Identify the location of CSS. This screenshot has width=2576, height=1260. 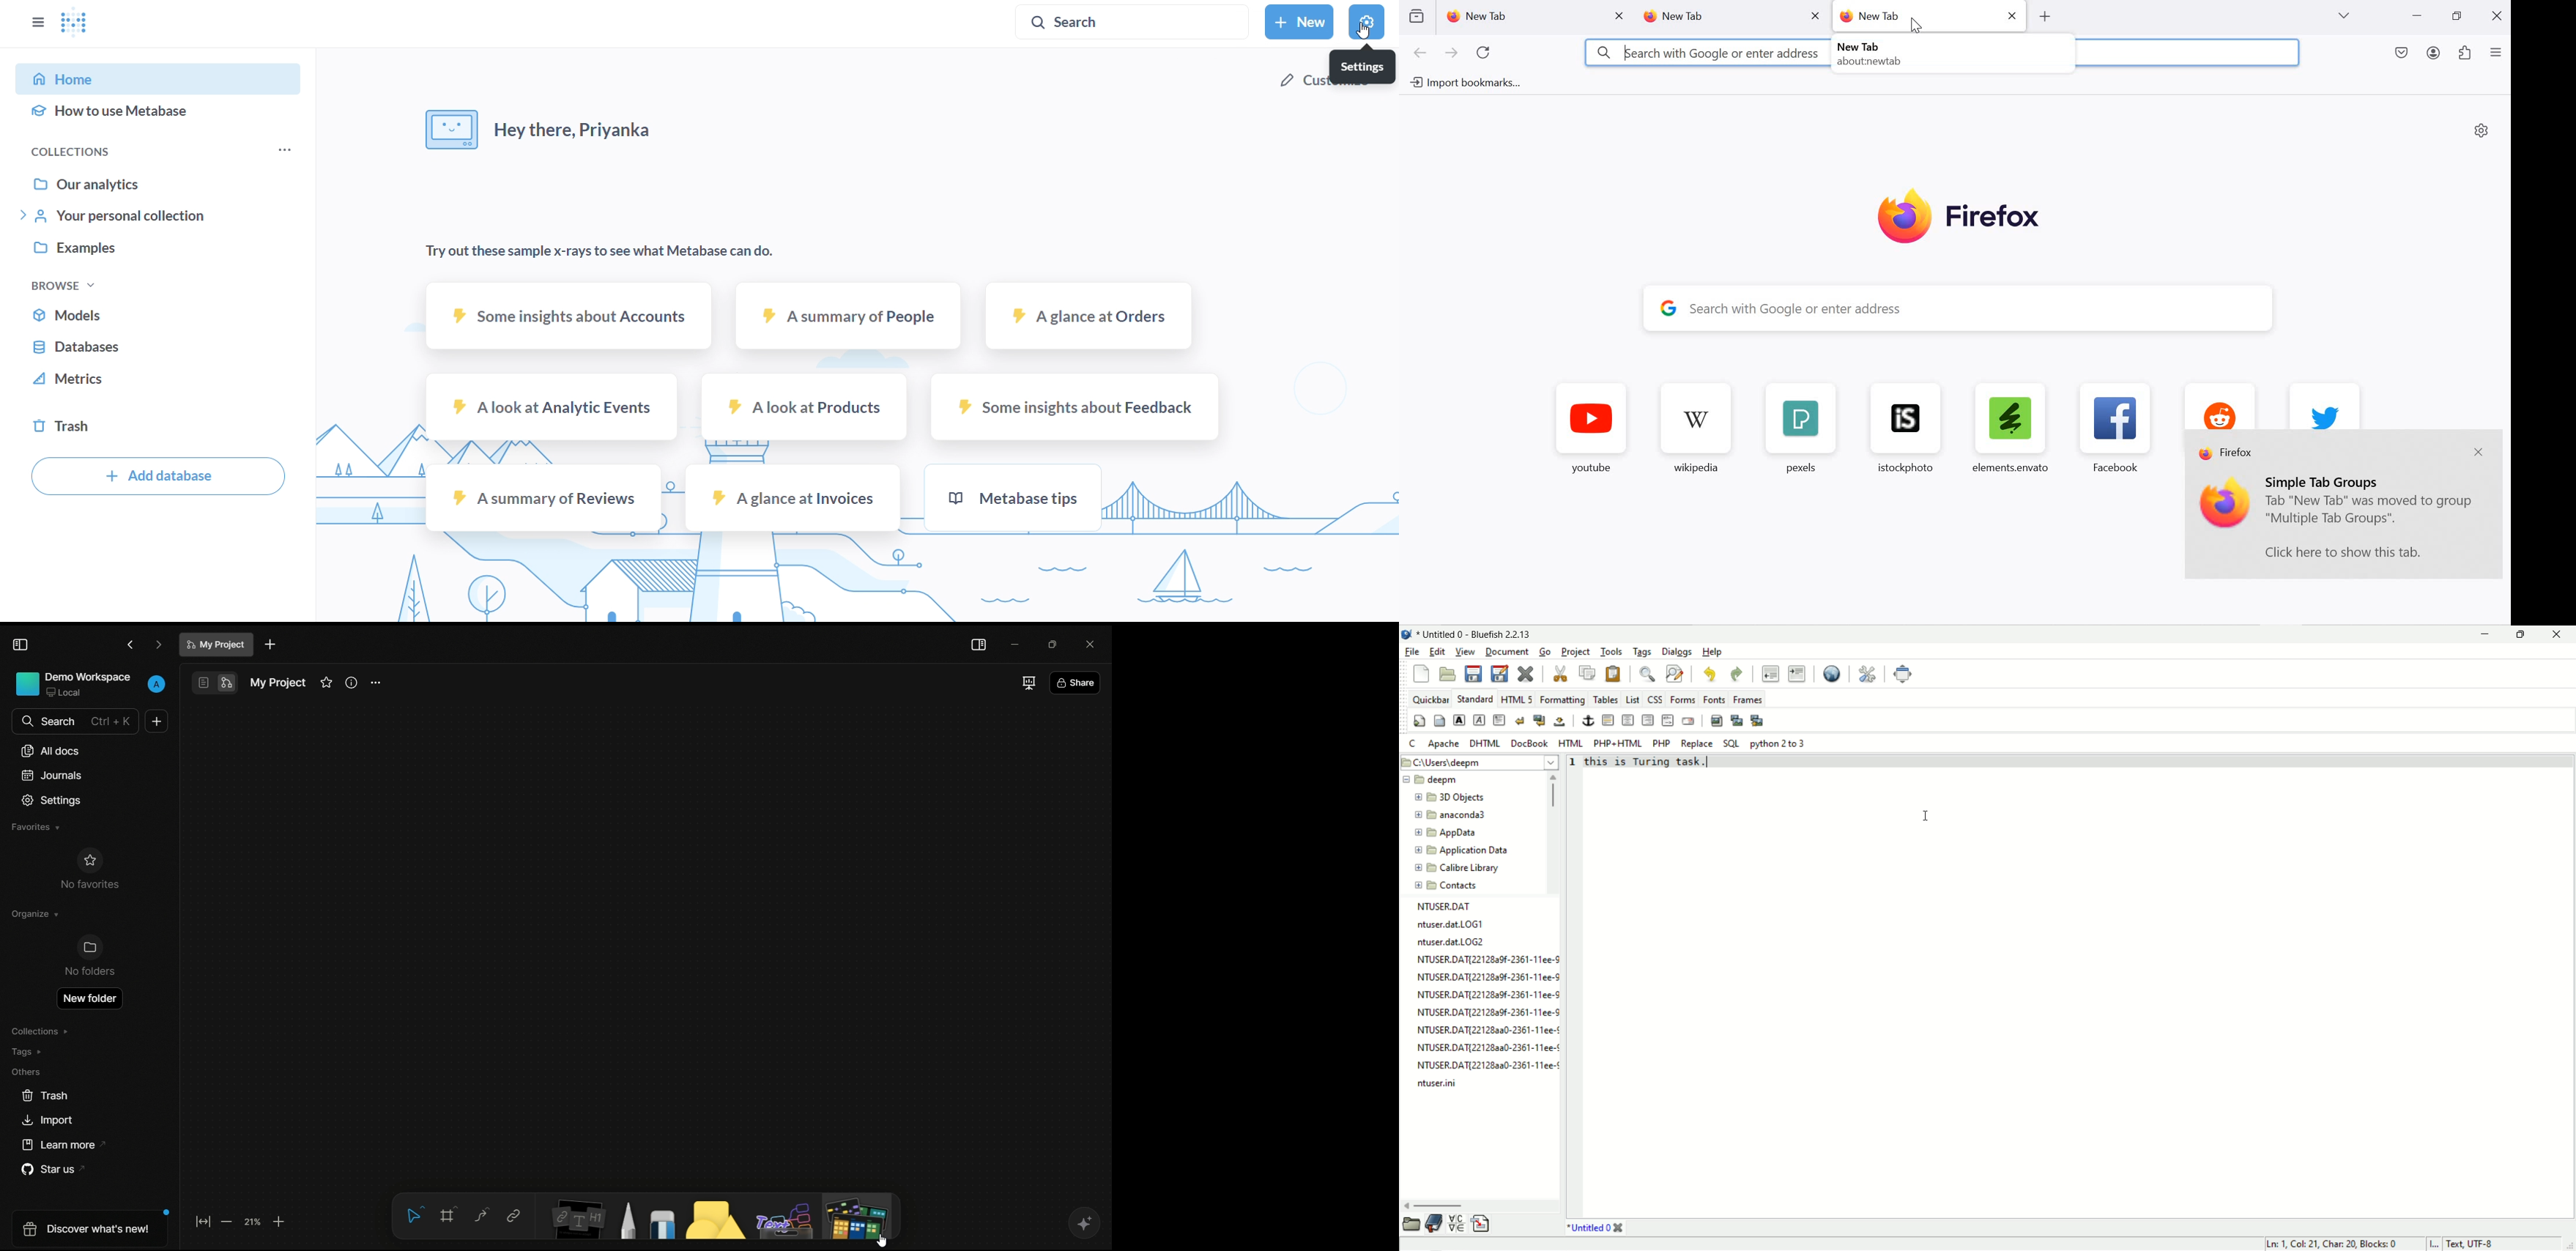
(1656, 700).